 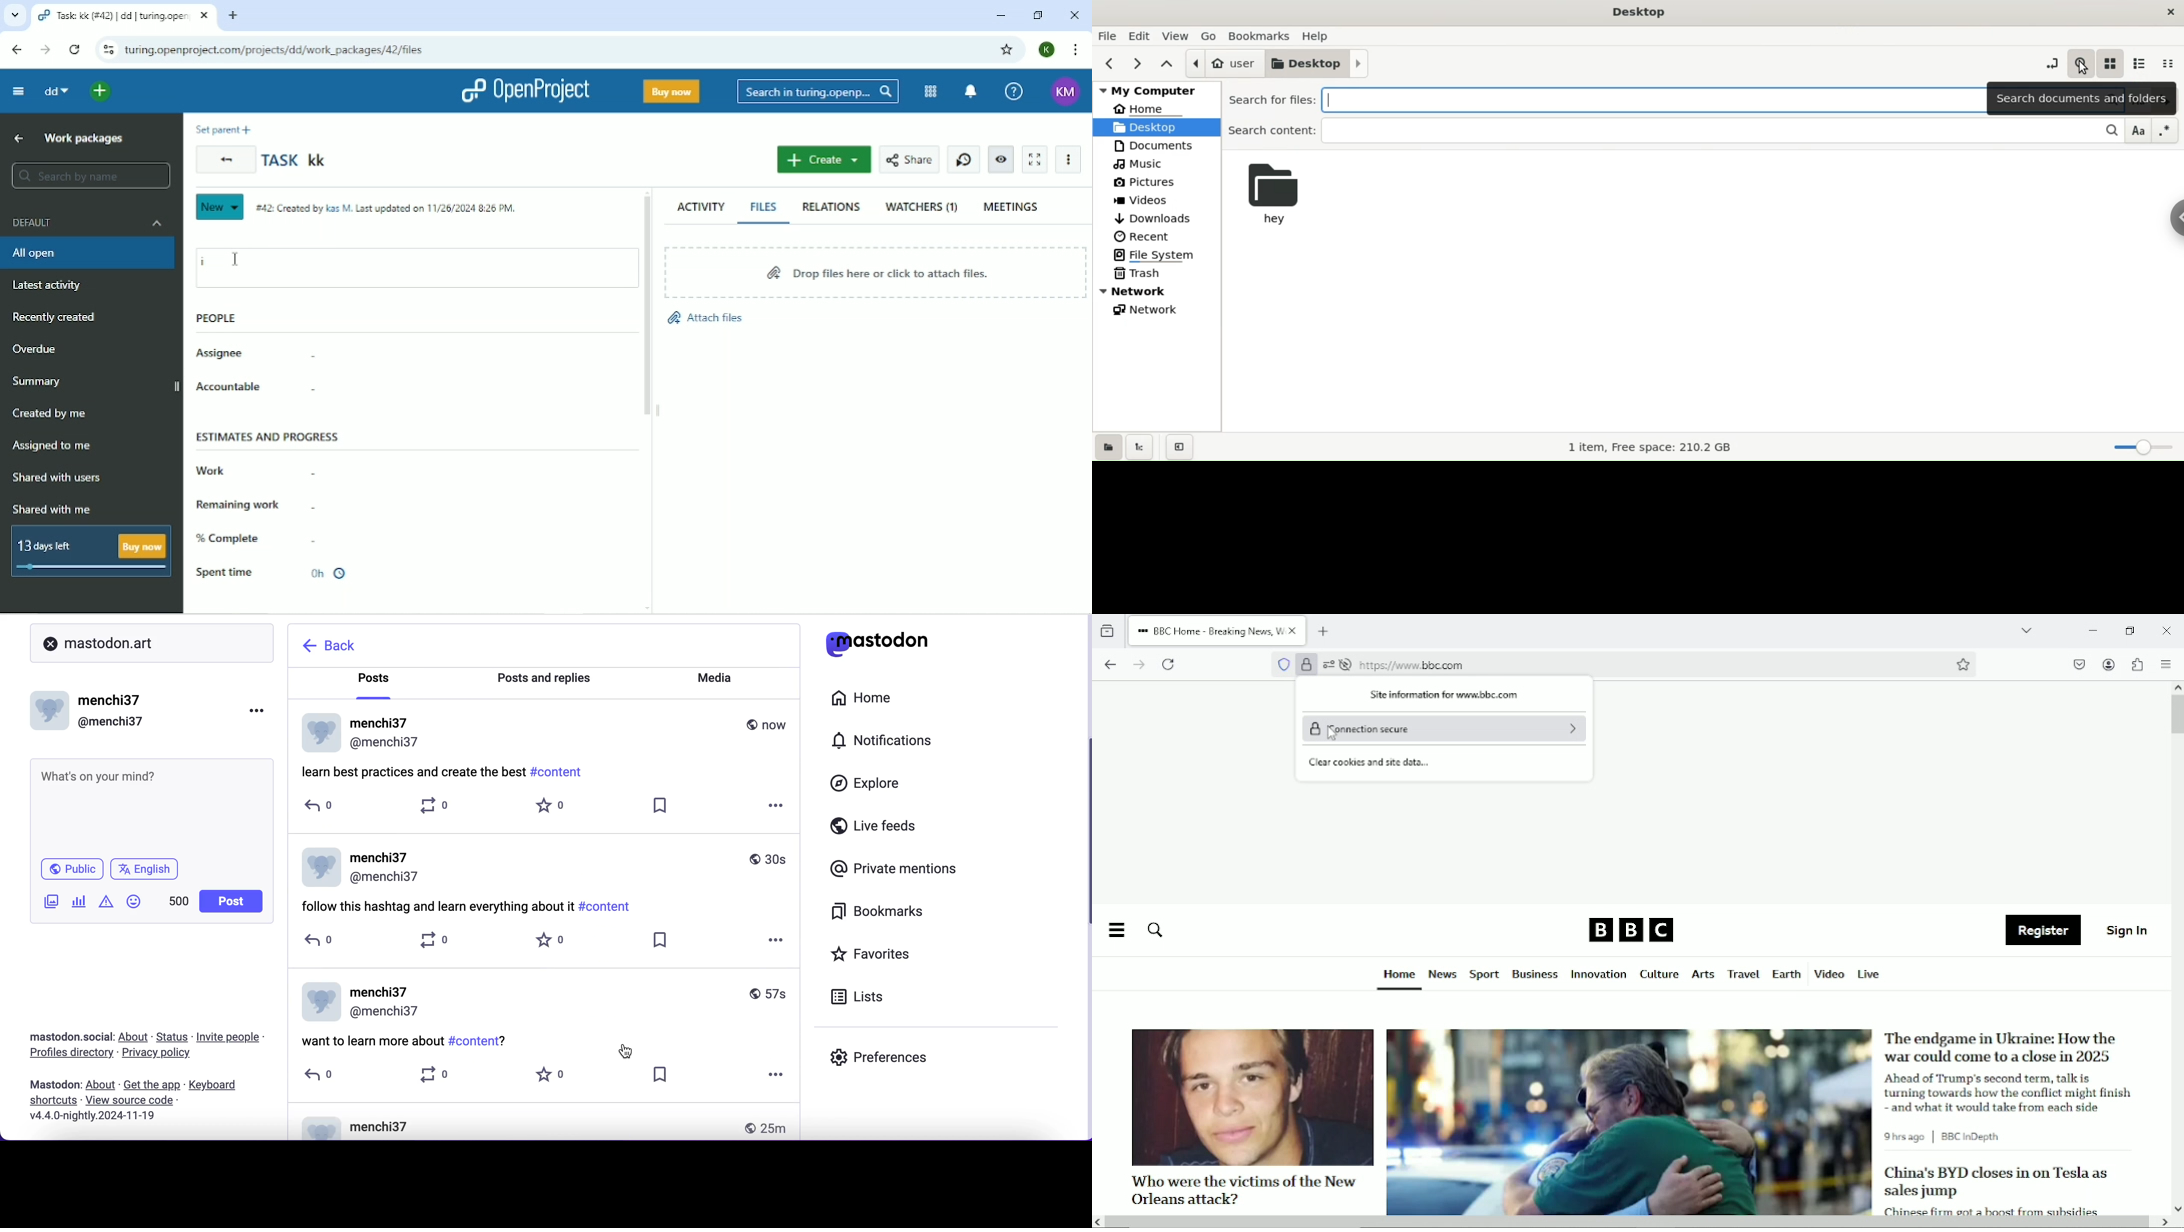 I want to click on Verified by Google Trust Services, so click(x=1305, y=667).